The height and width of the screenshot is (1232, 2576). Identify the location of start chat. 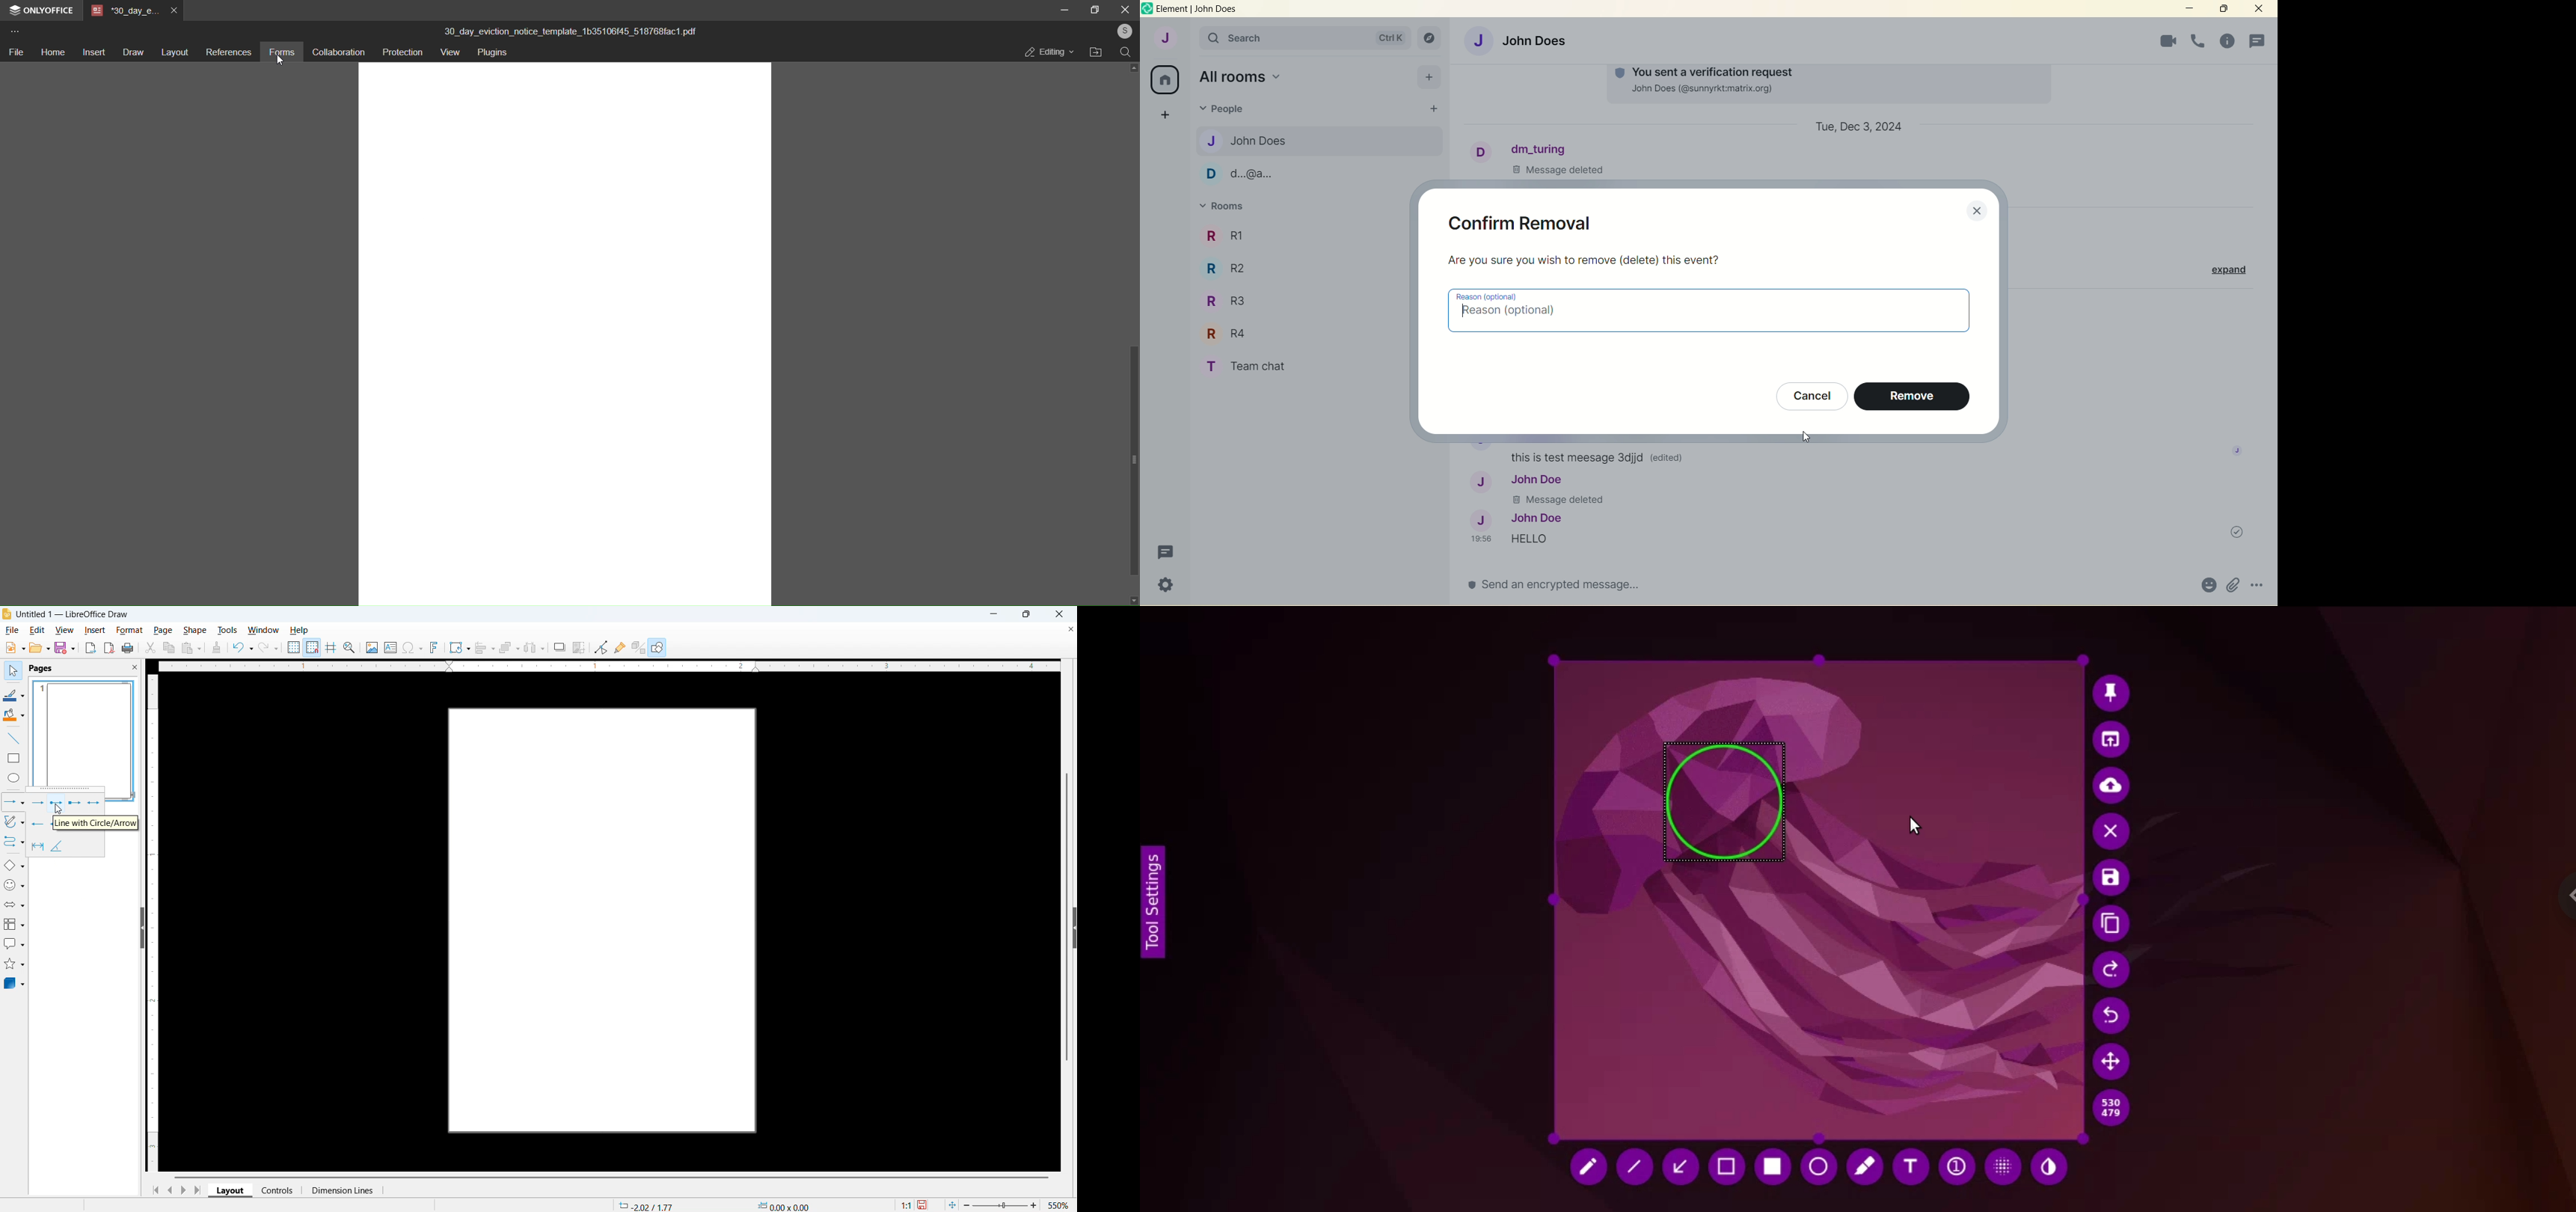
(1435, 108).